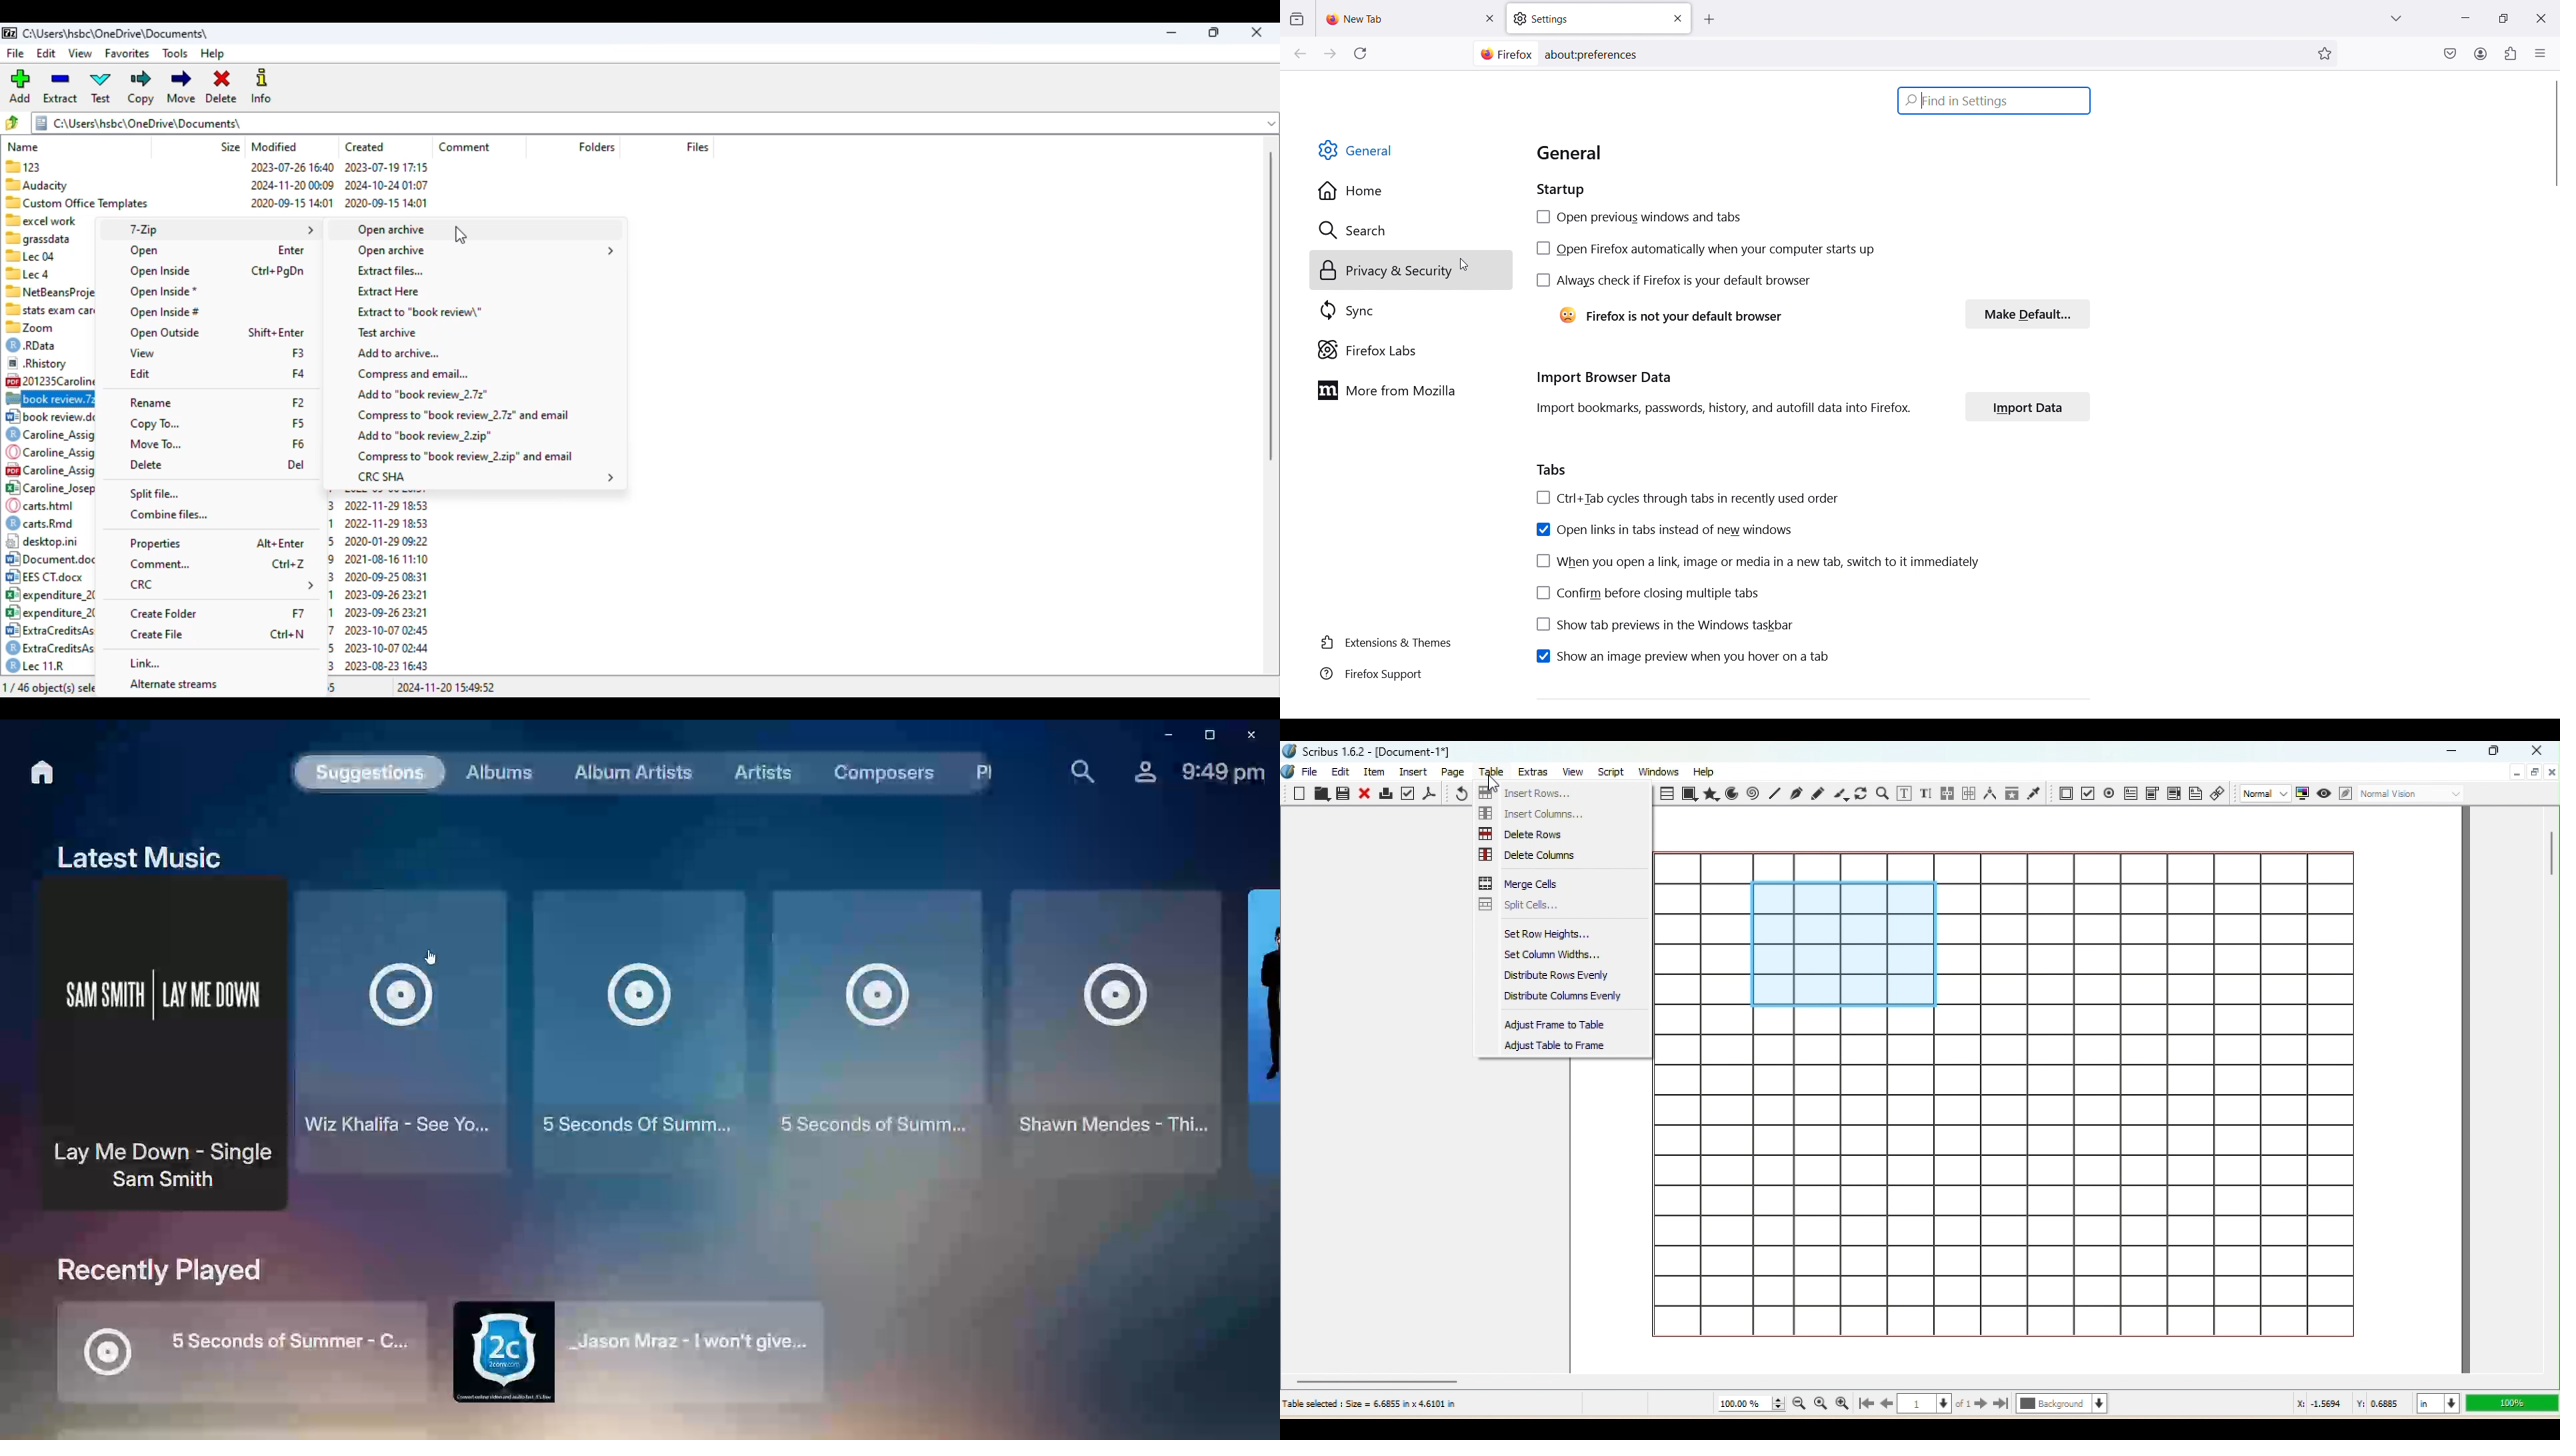  I want to click on open application menu, so click(2540, 52).